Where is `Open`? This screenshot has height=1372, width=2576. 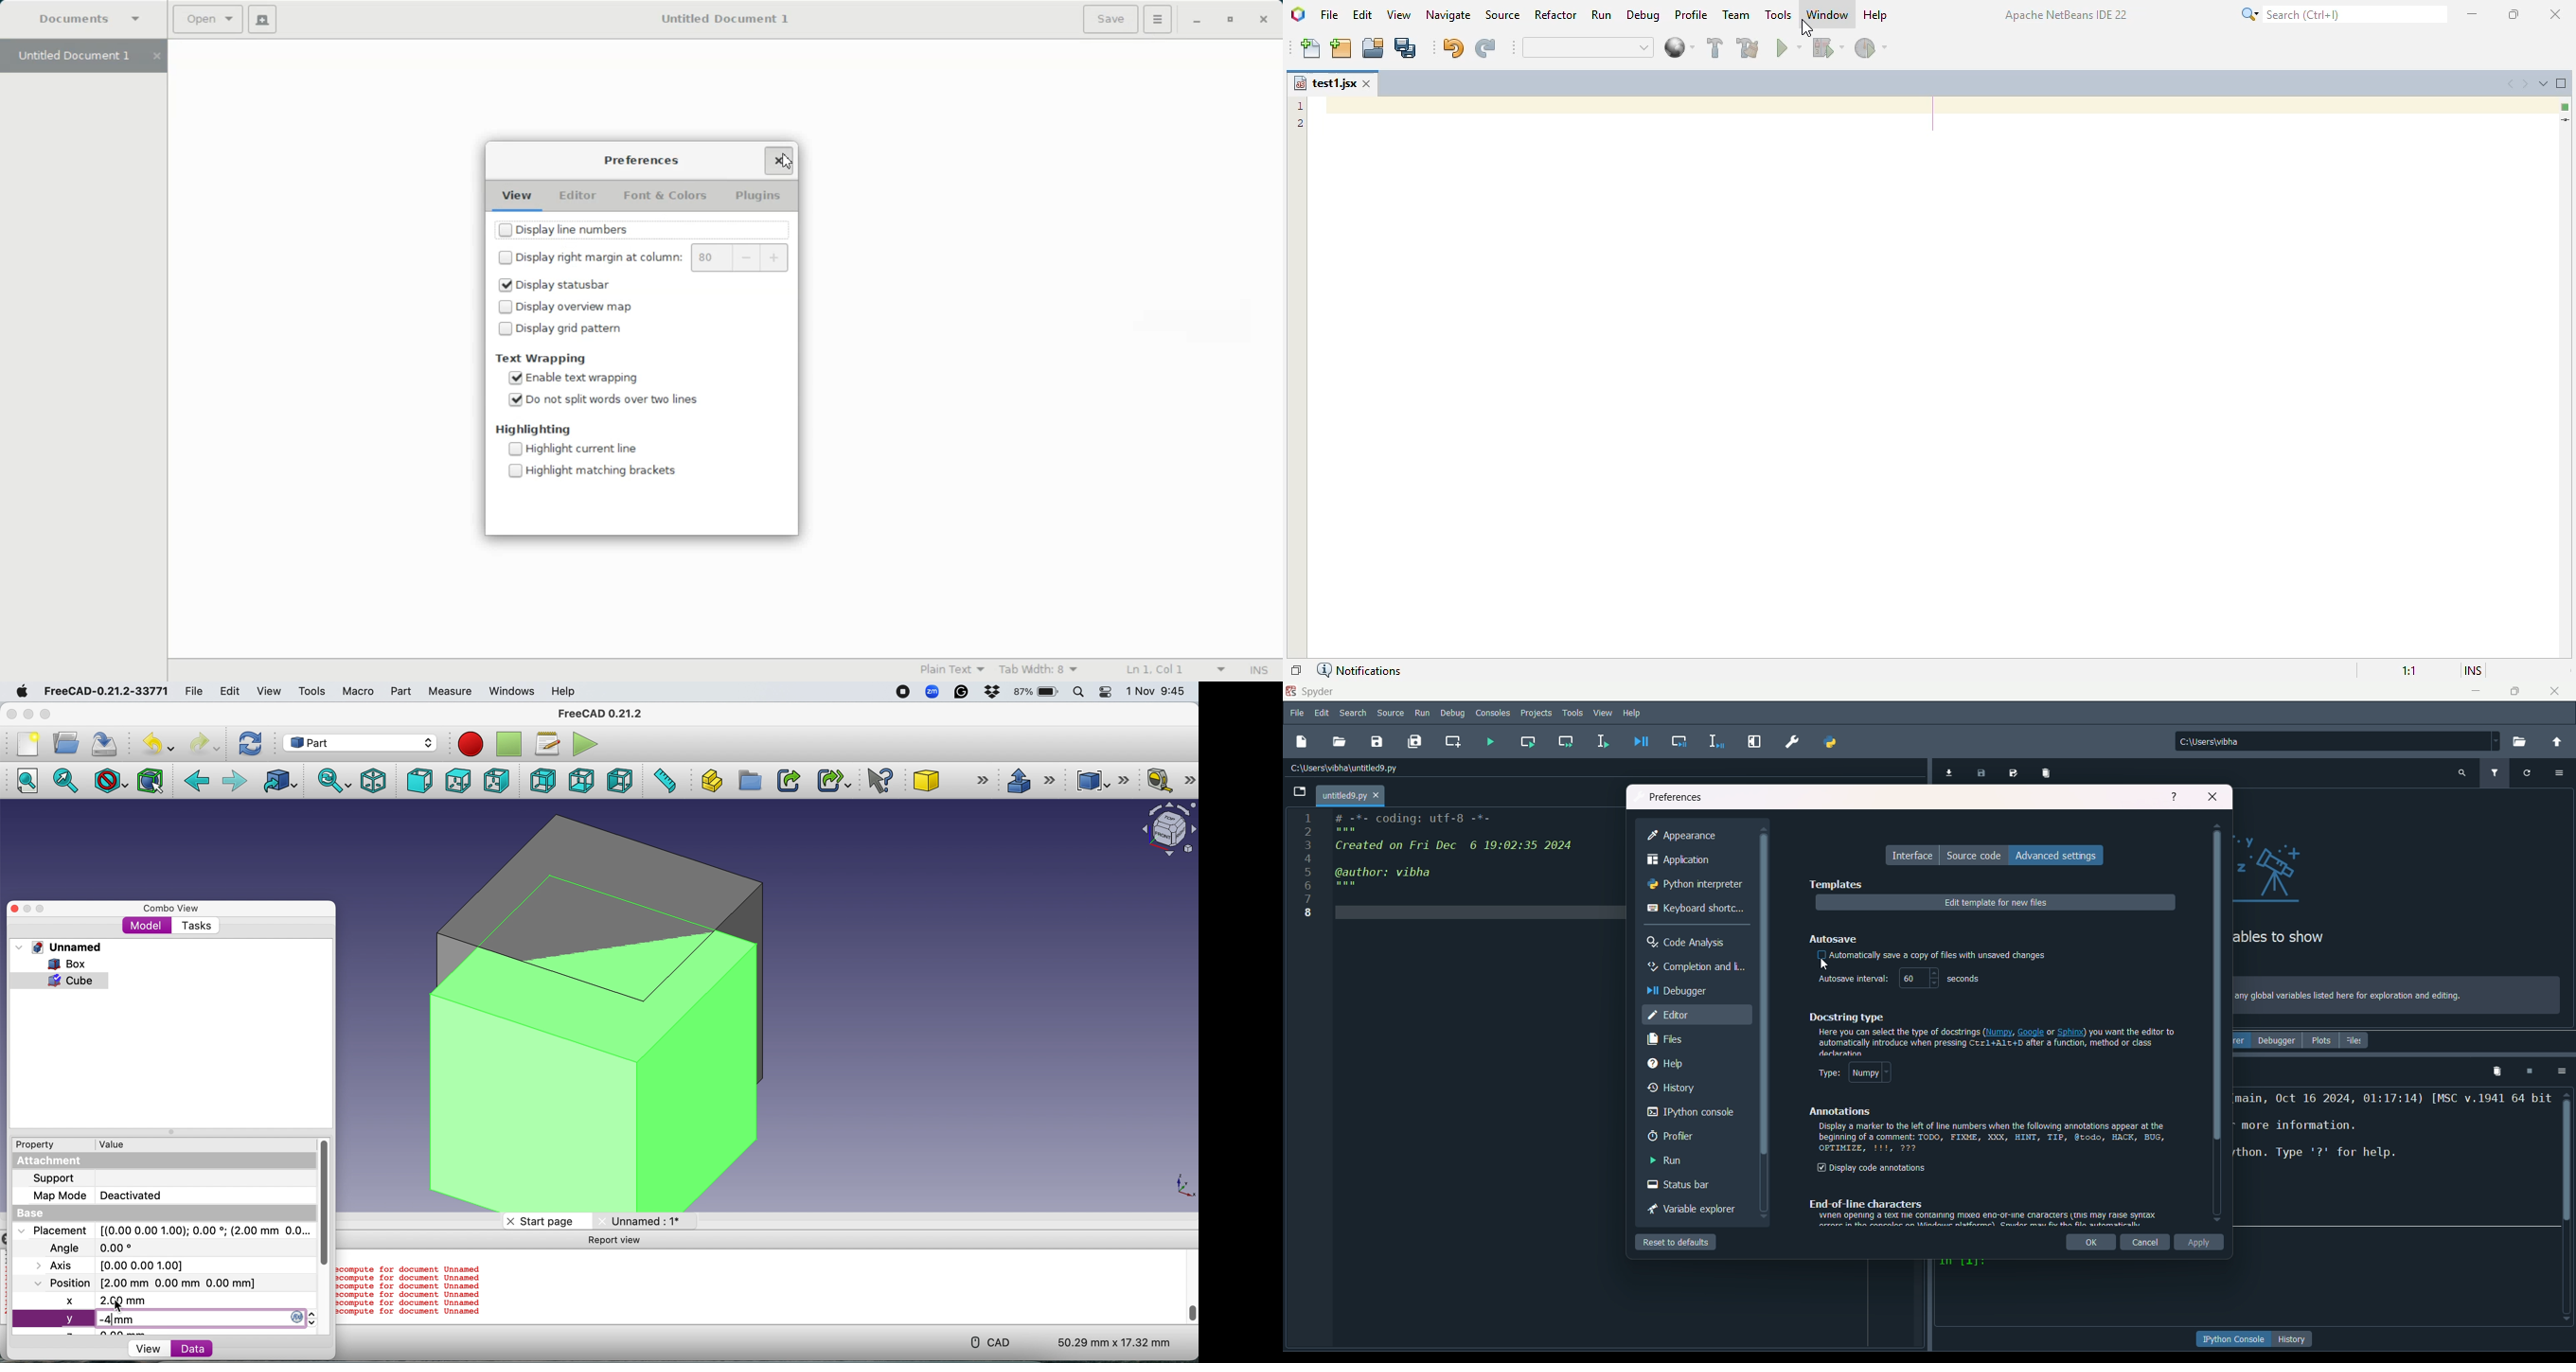
Open is located at coordinates (66, 742).